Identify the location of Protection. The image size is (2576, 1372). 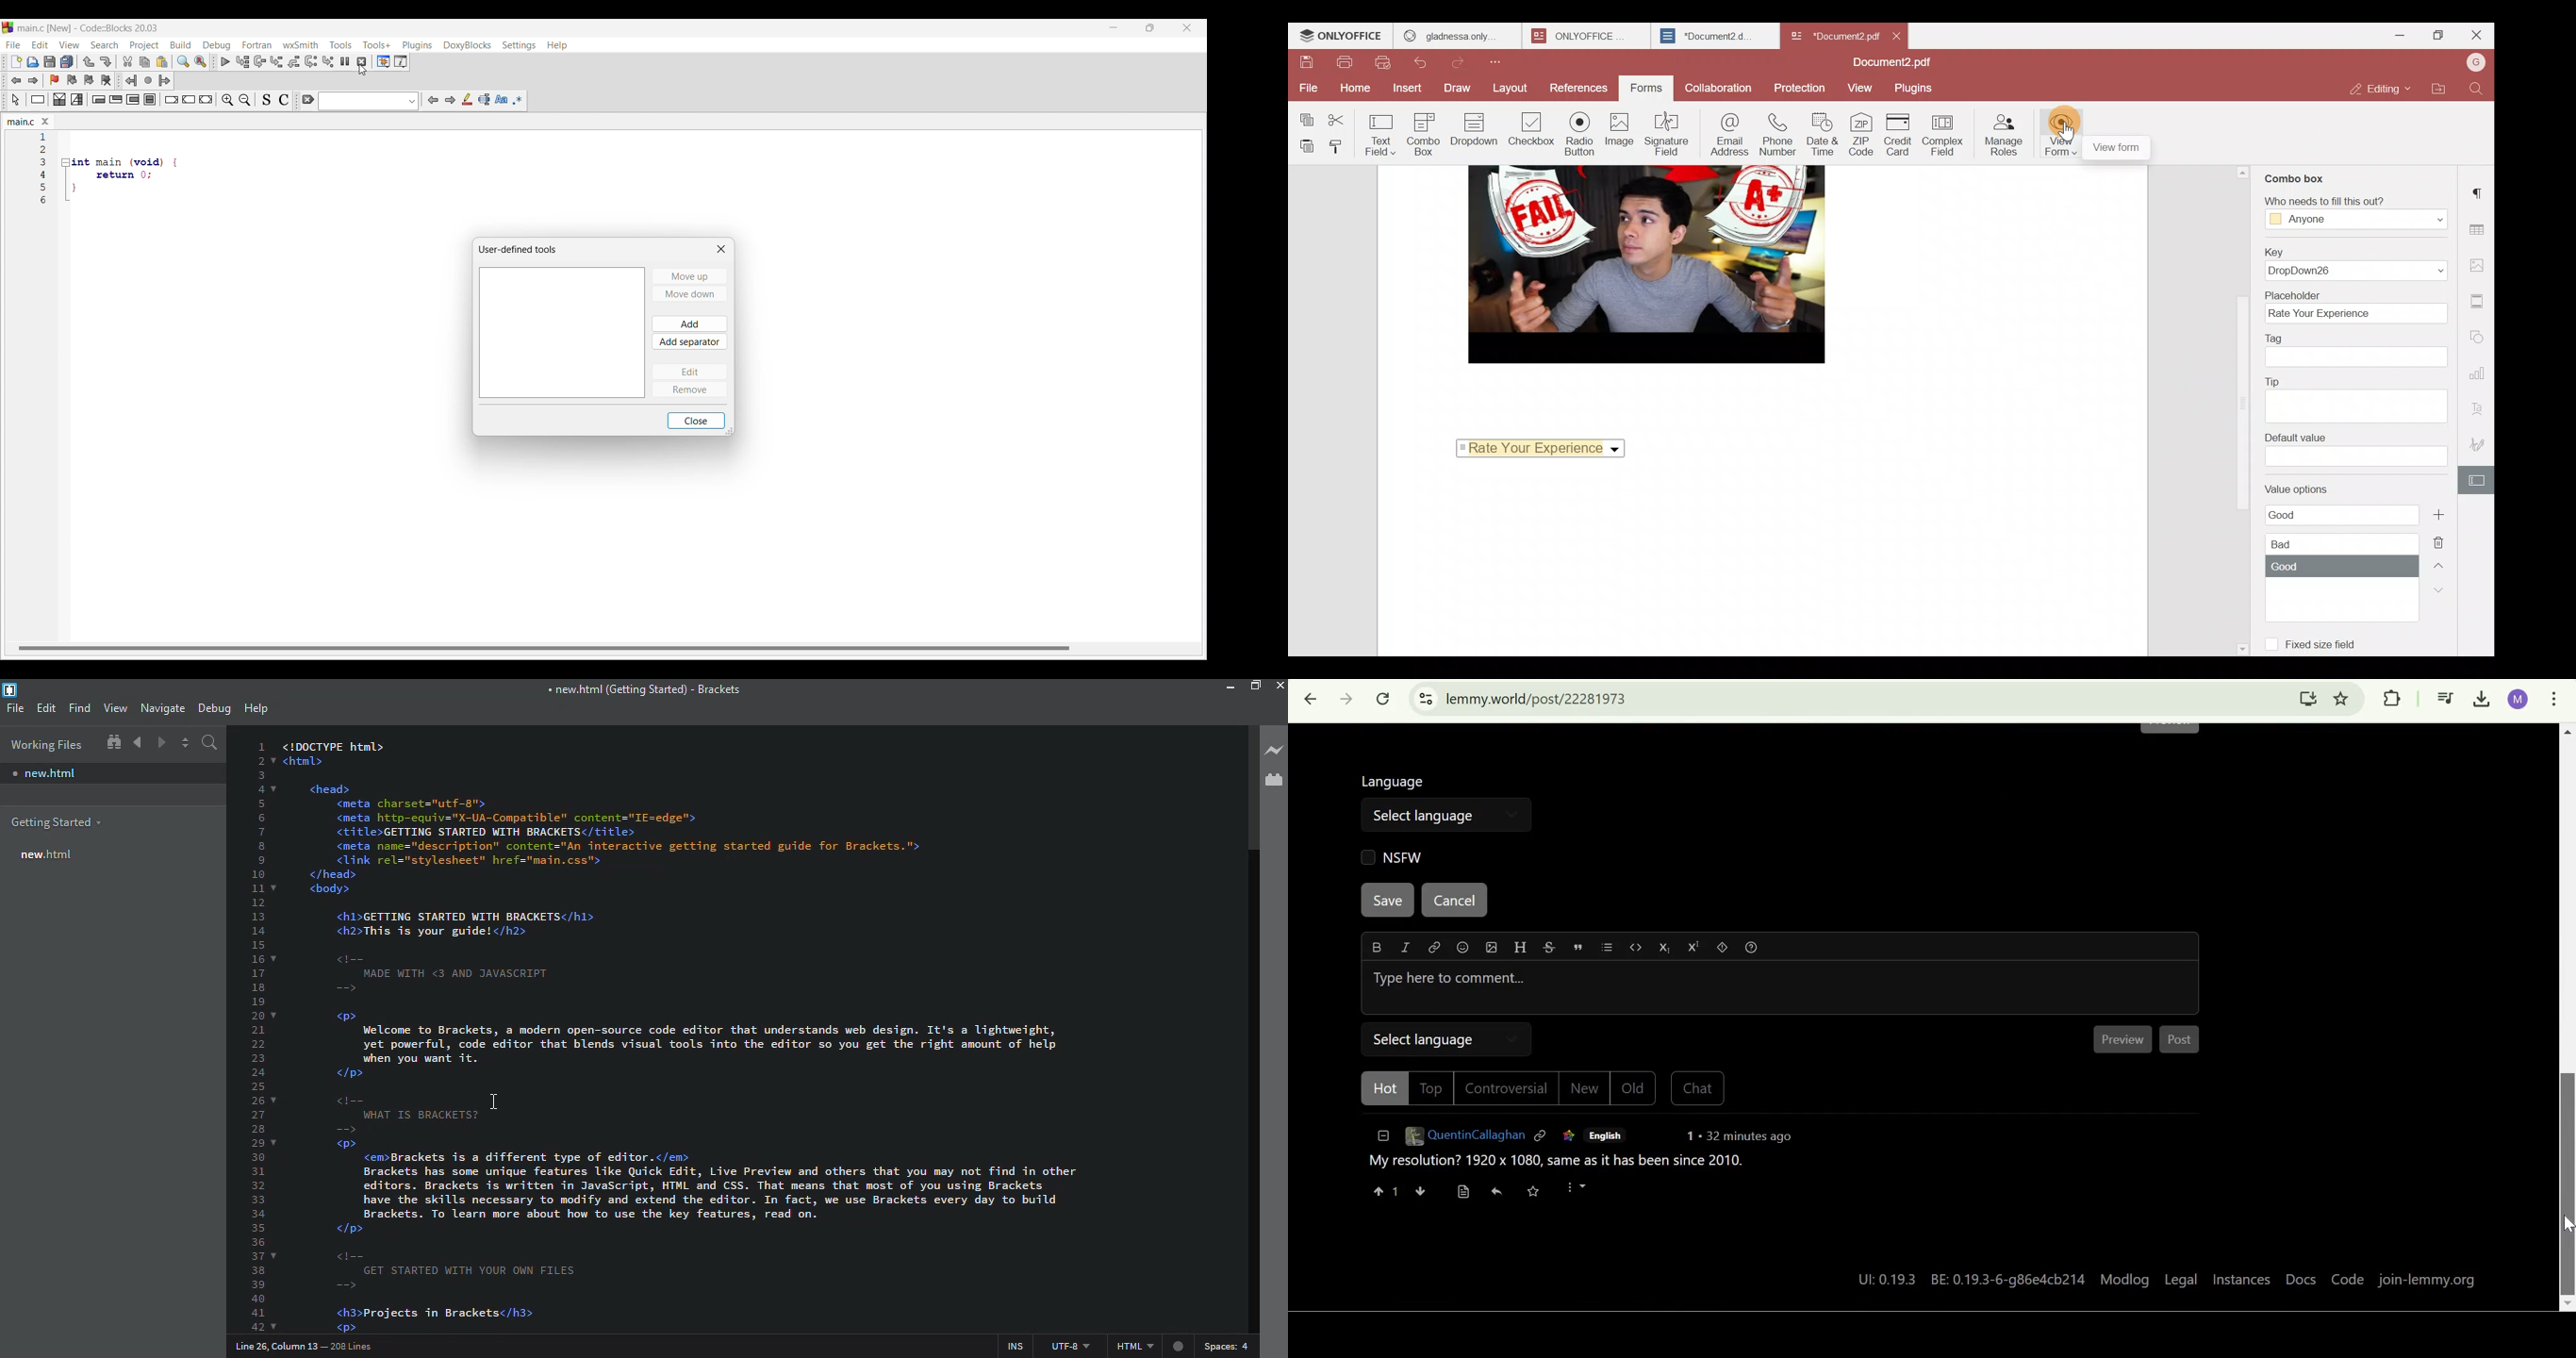
(1798, 86).